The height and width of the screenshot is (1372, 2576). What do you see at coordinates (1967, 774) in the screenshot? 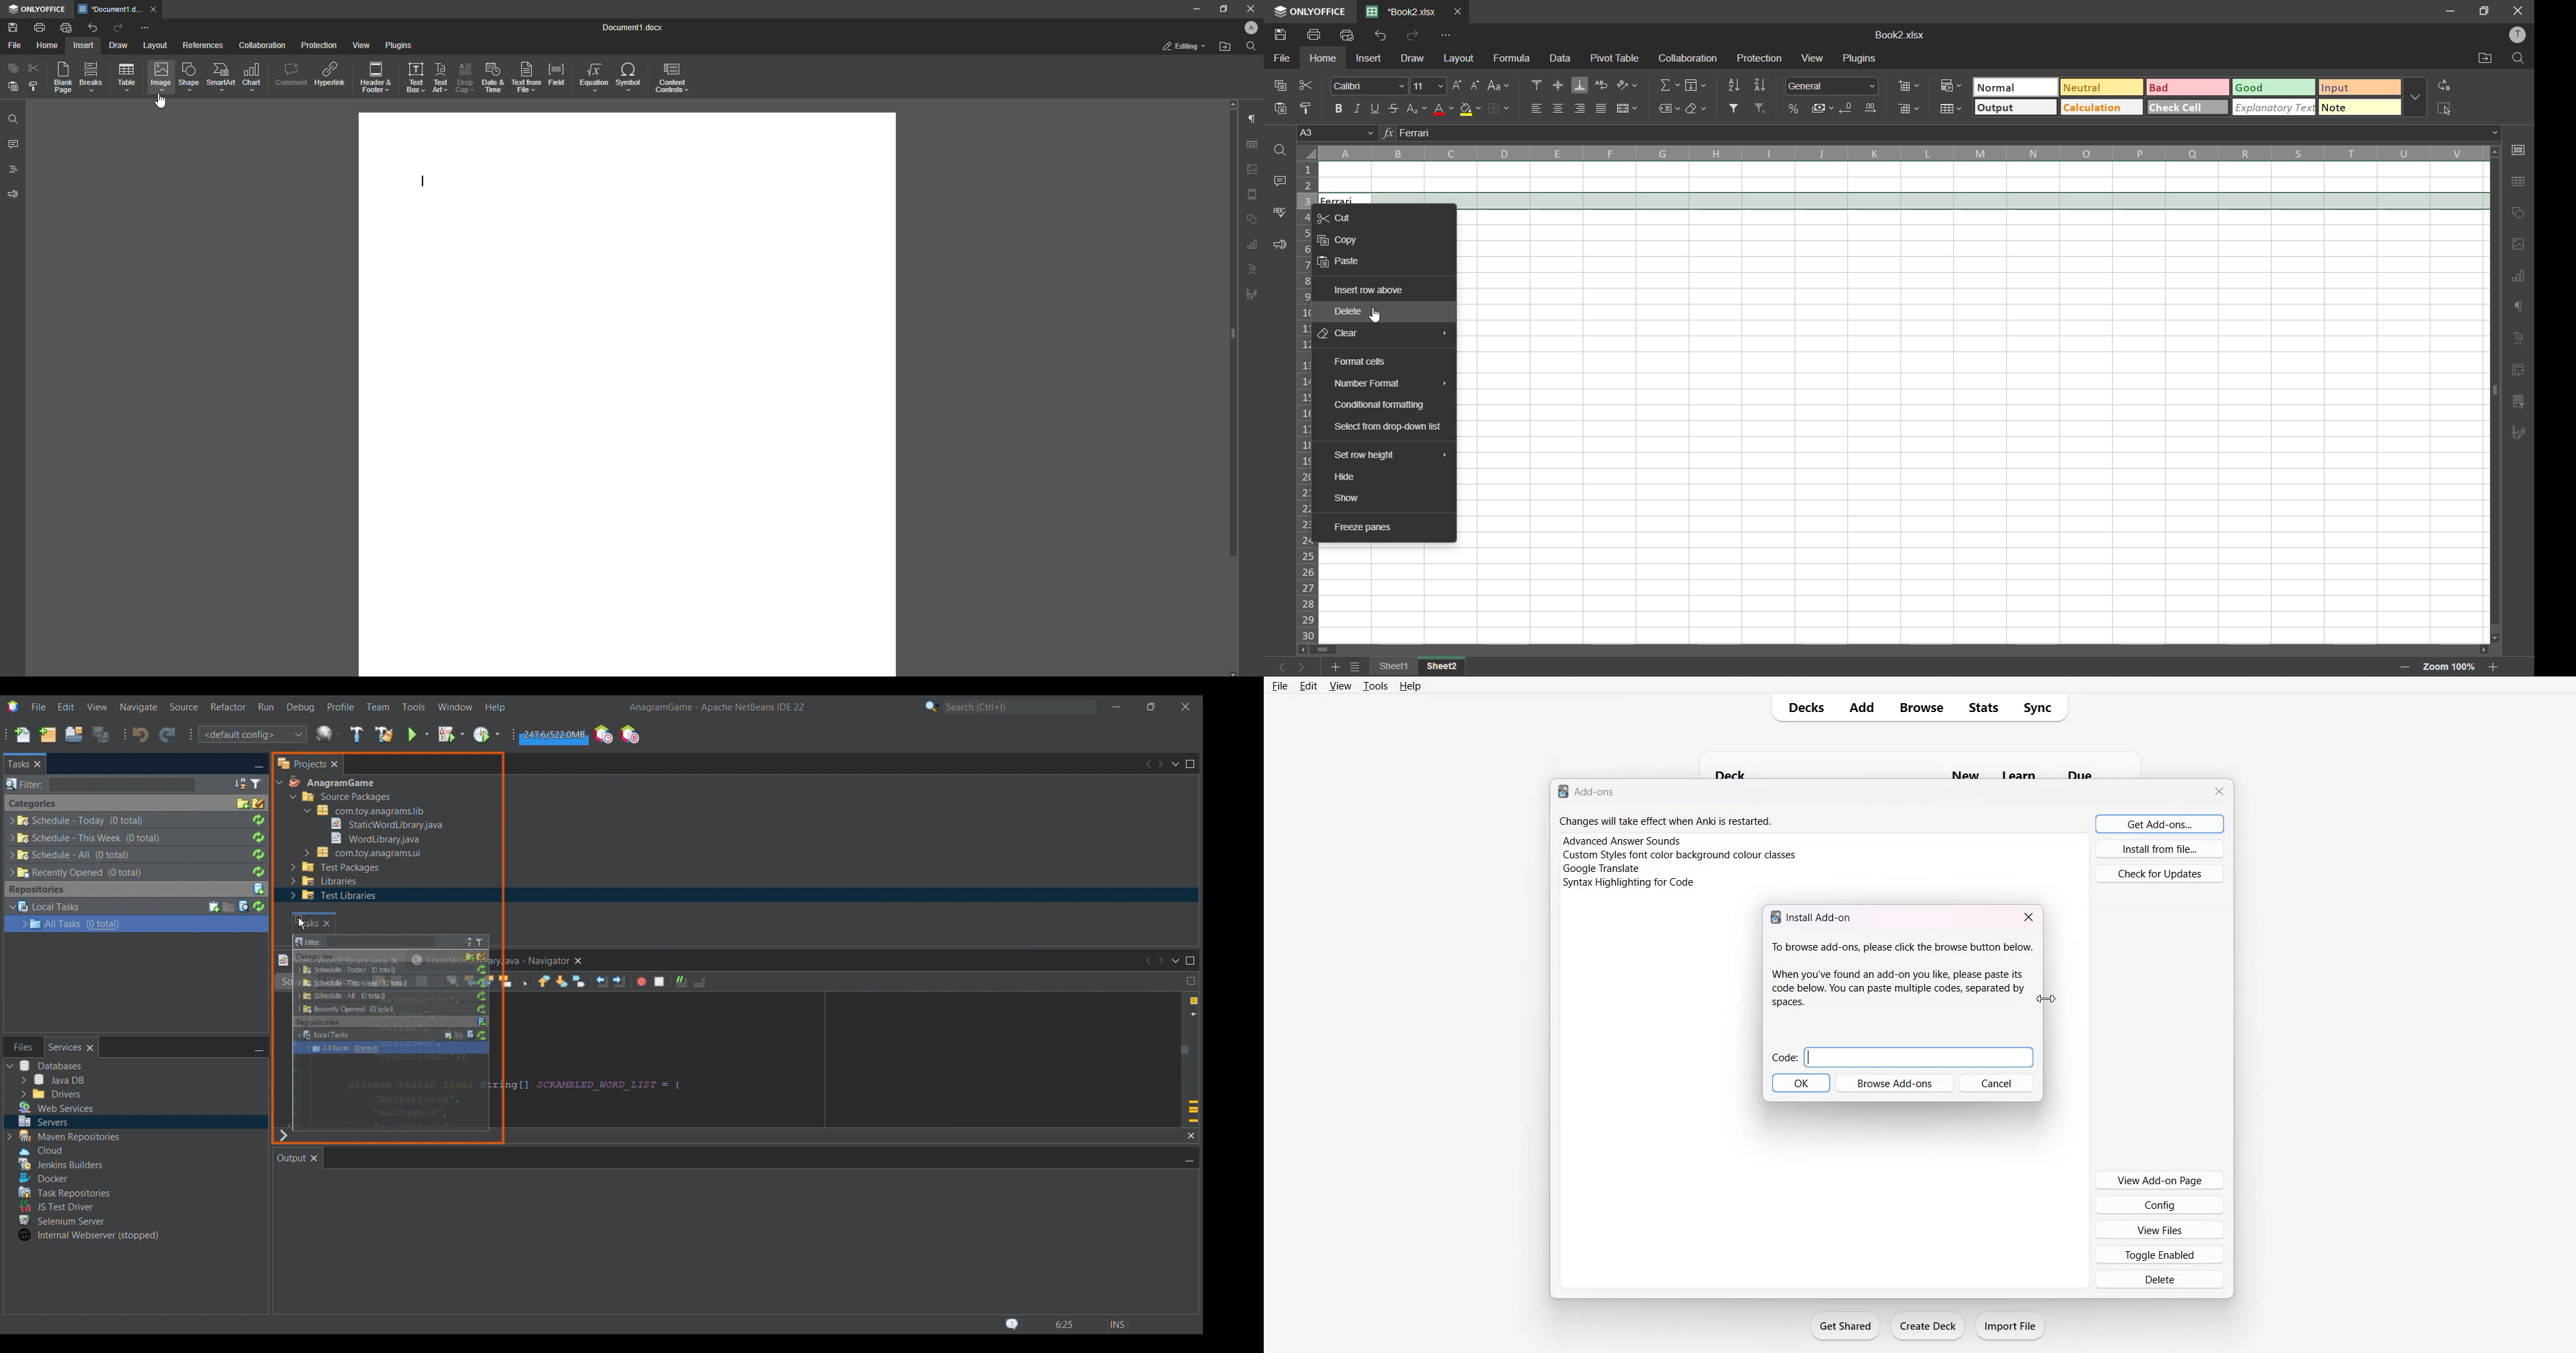
I see `new` at bounding box center [1967, 774].